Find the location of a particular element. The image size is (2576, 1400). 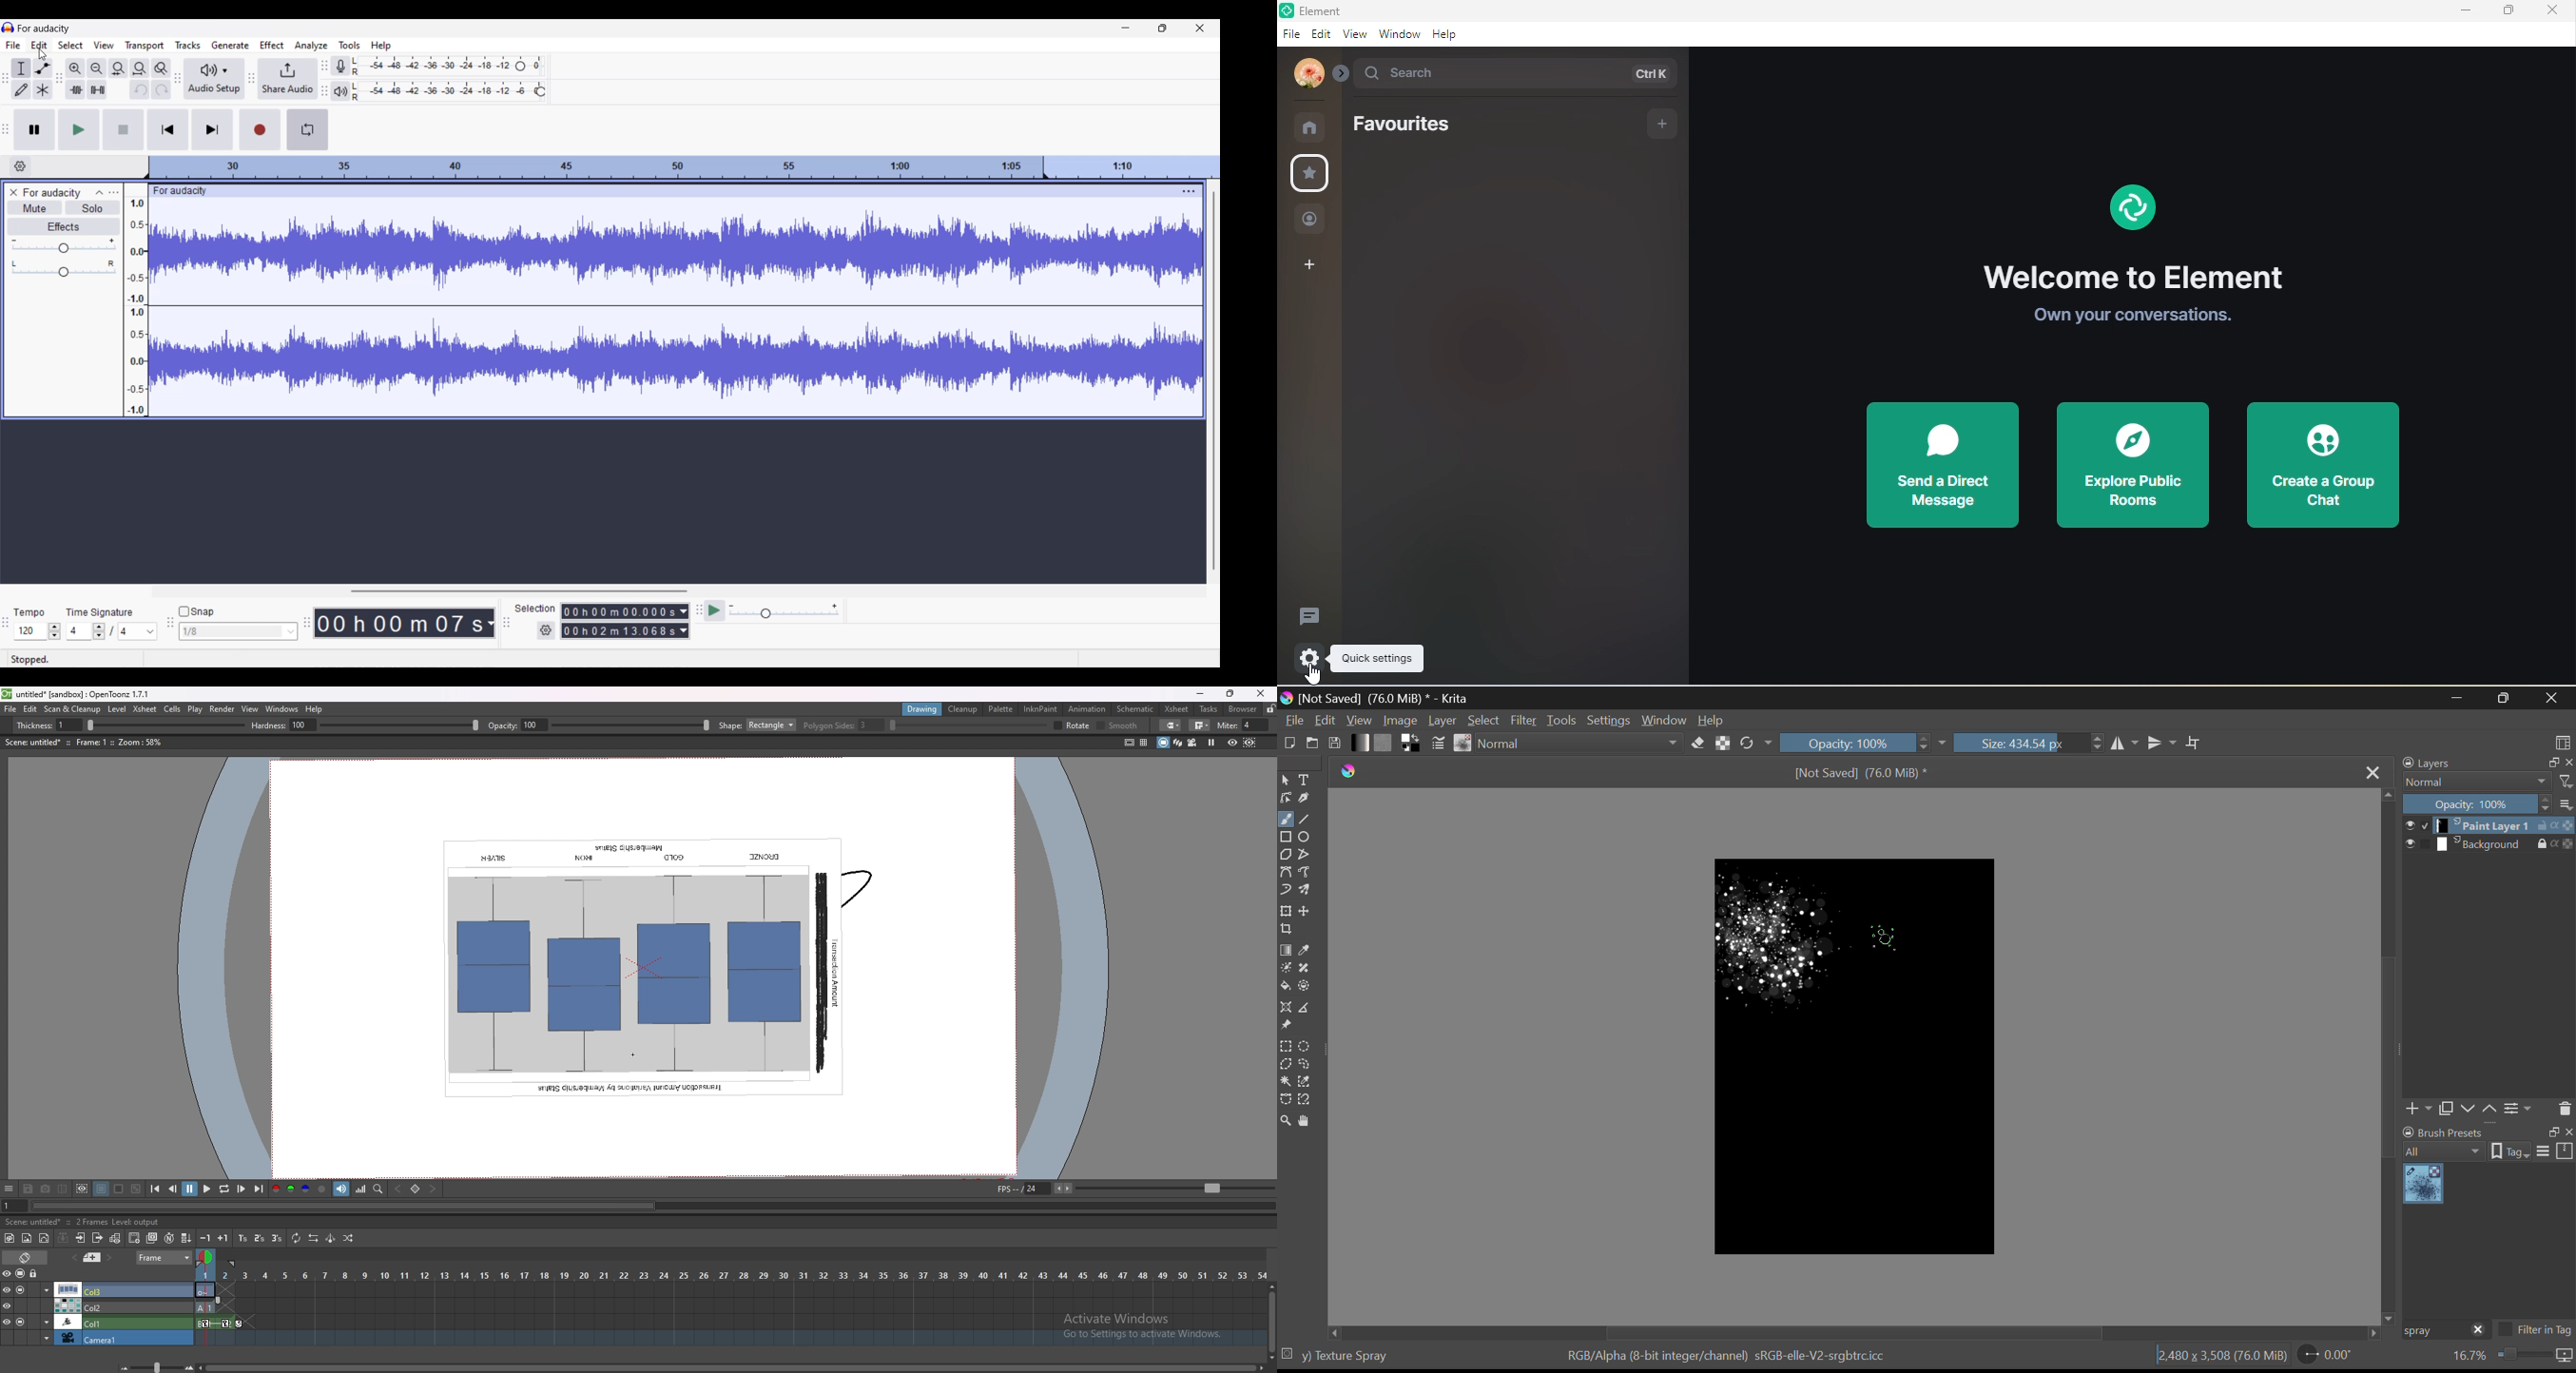

stopped is located at coordinates (32, 657).